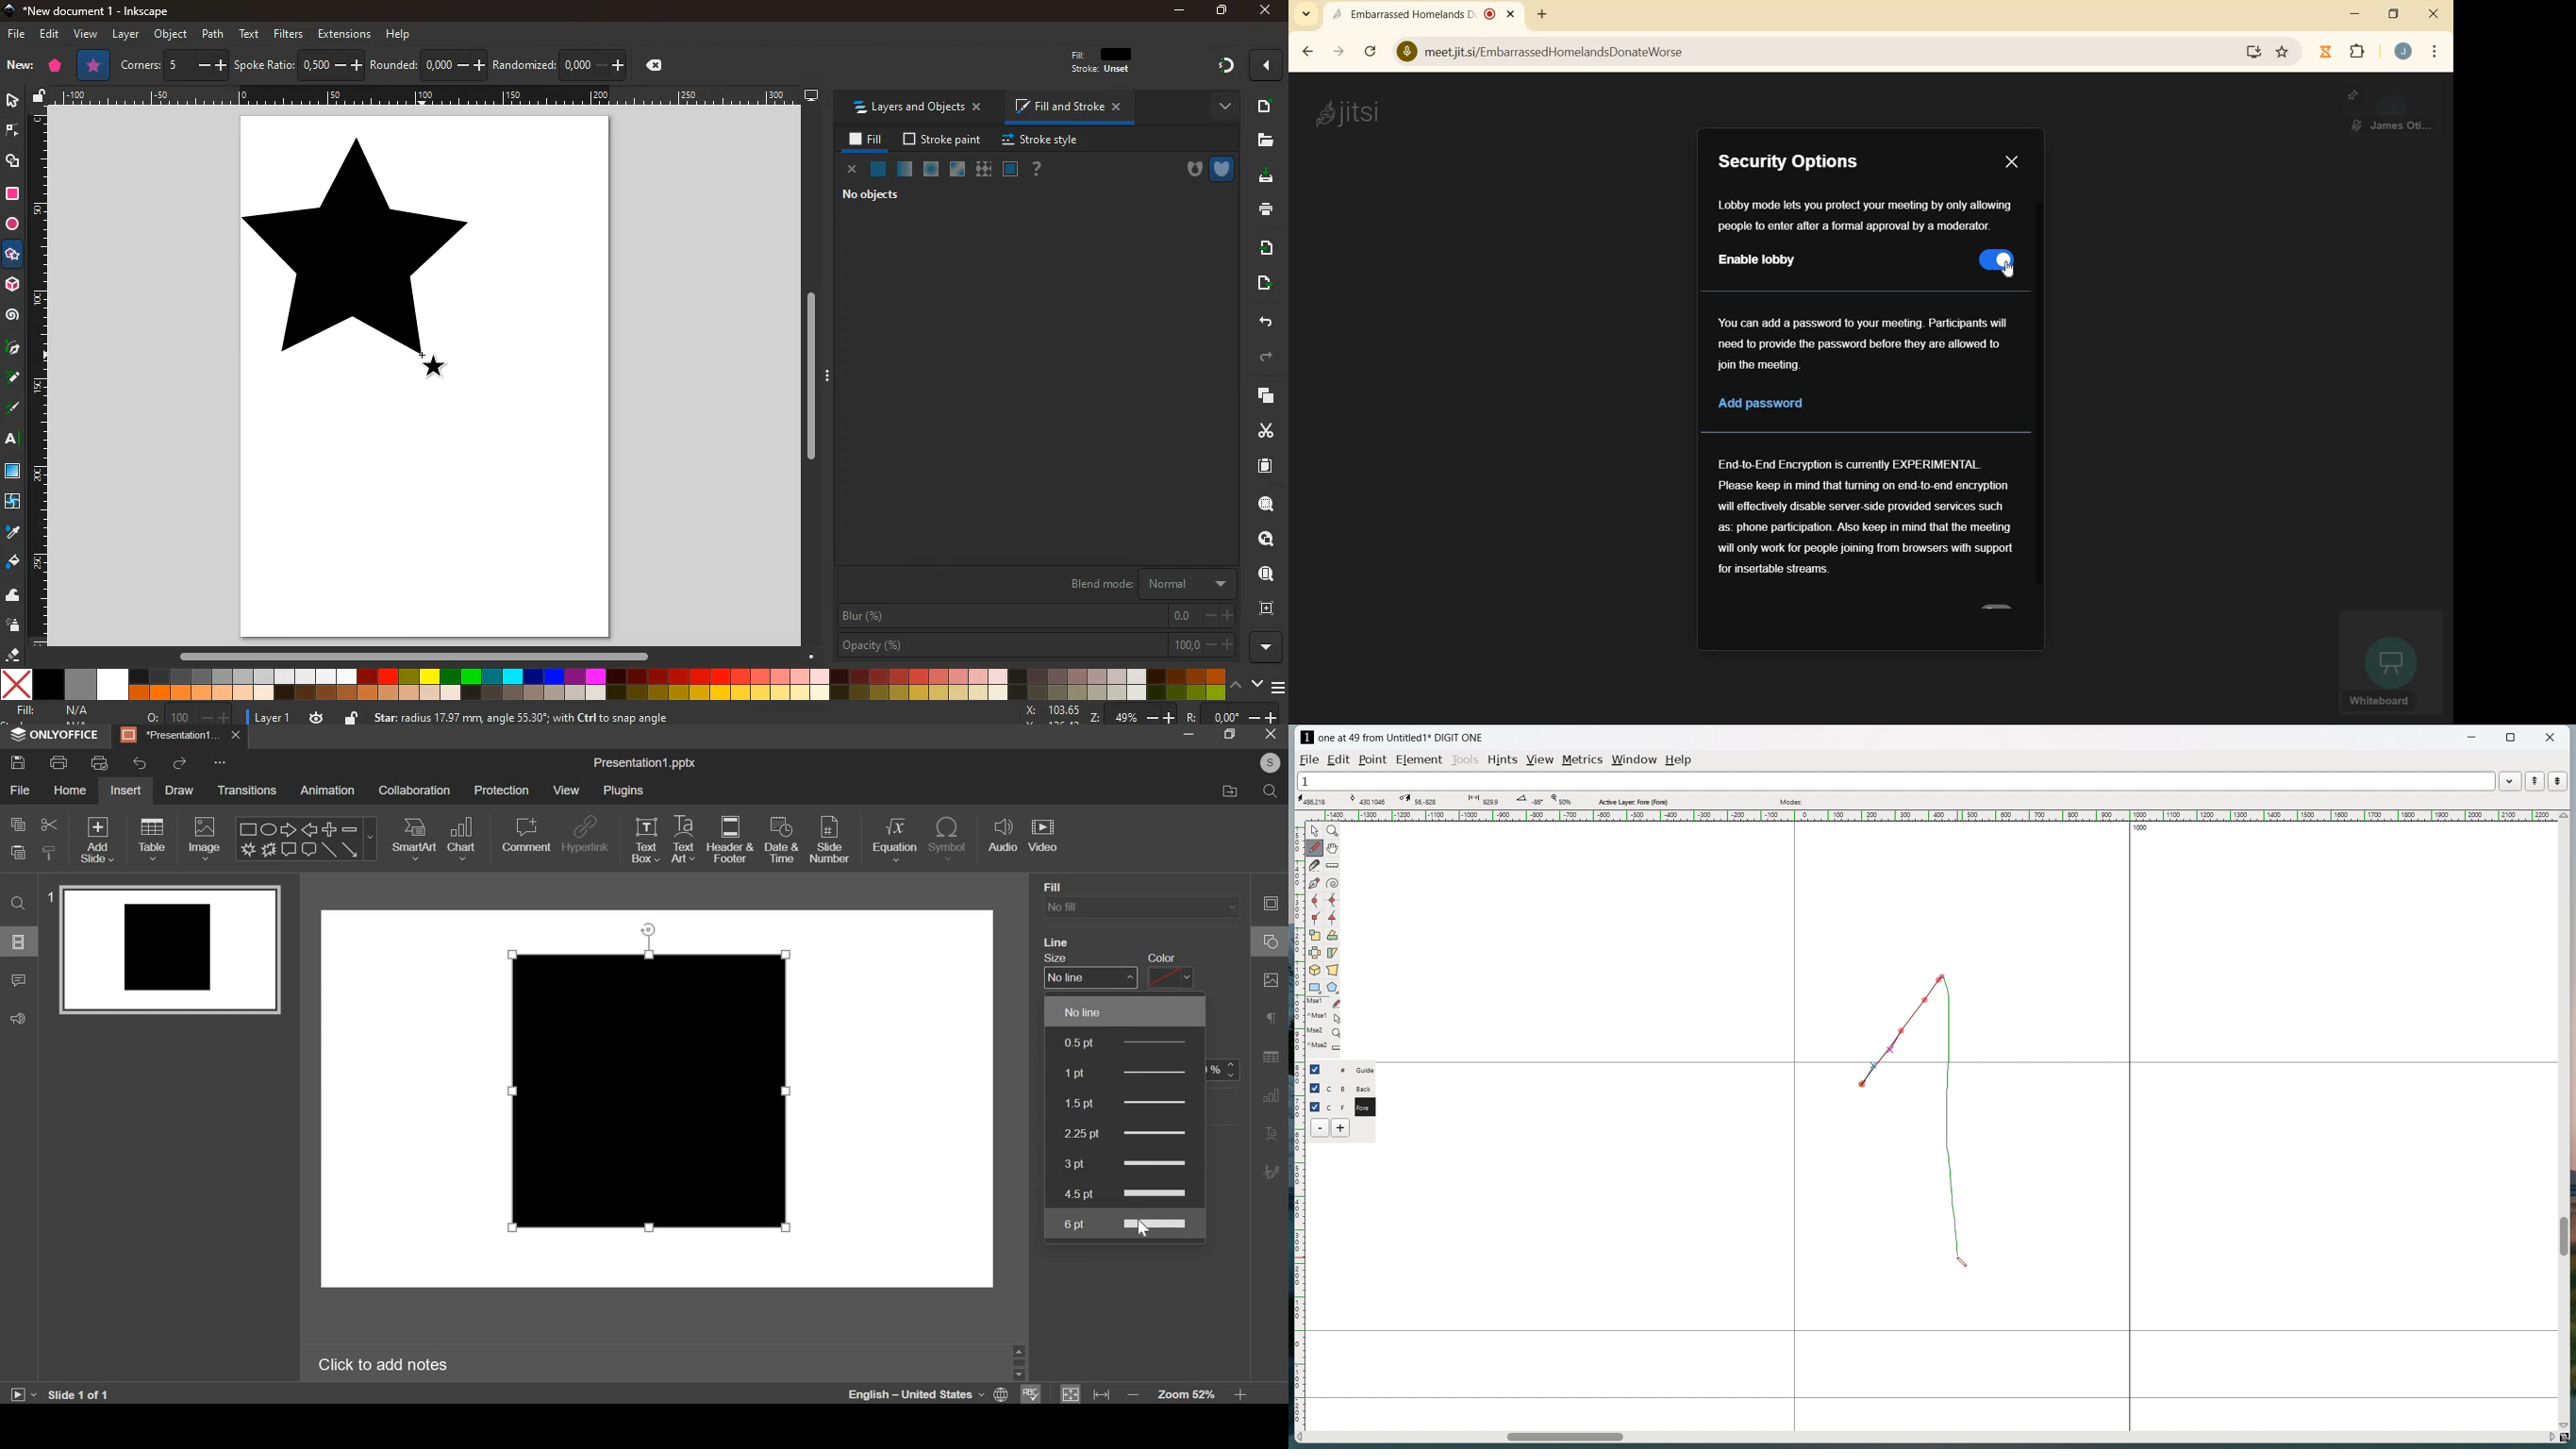  What do you see at coordinates (1127, 1012) in the screenshot?
I see `no line` at bounding box center [1127, 1012].